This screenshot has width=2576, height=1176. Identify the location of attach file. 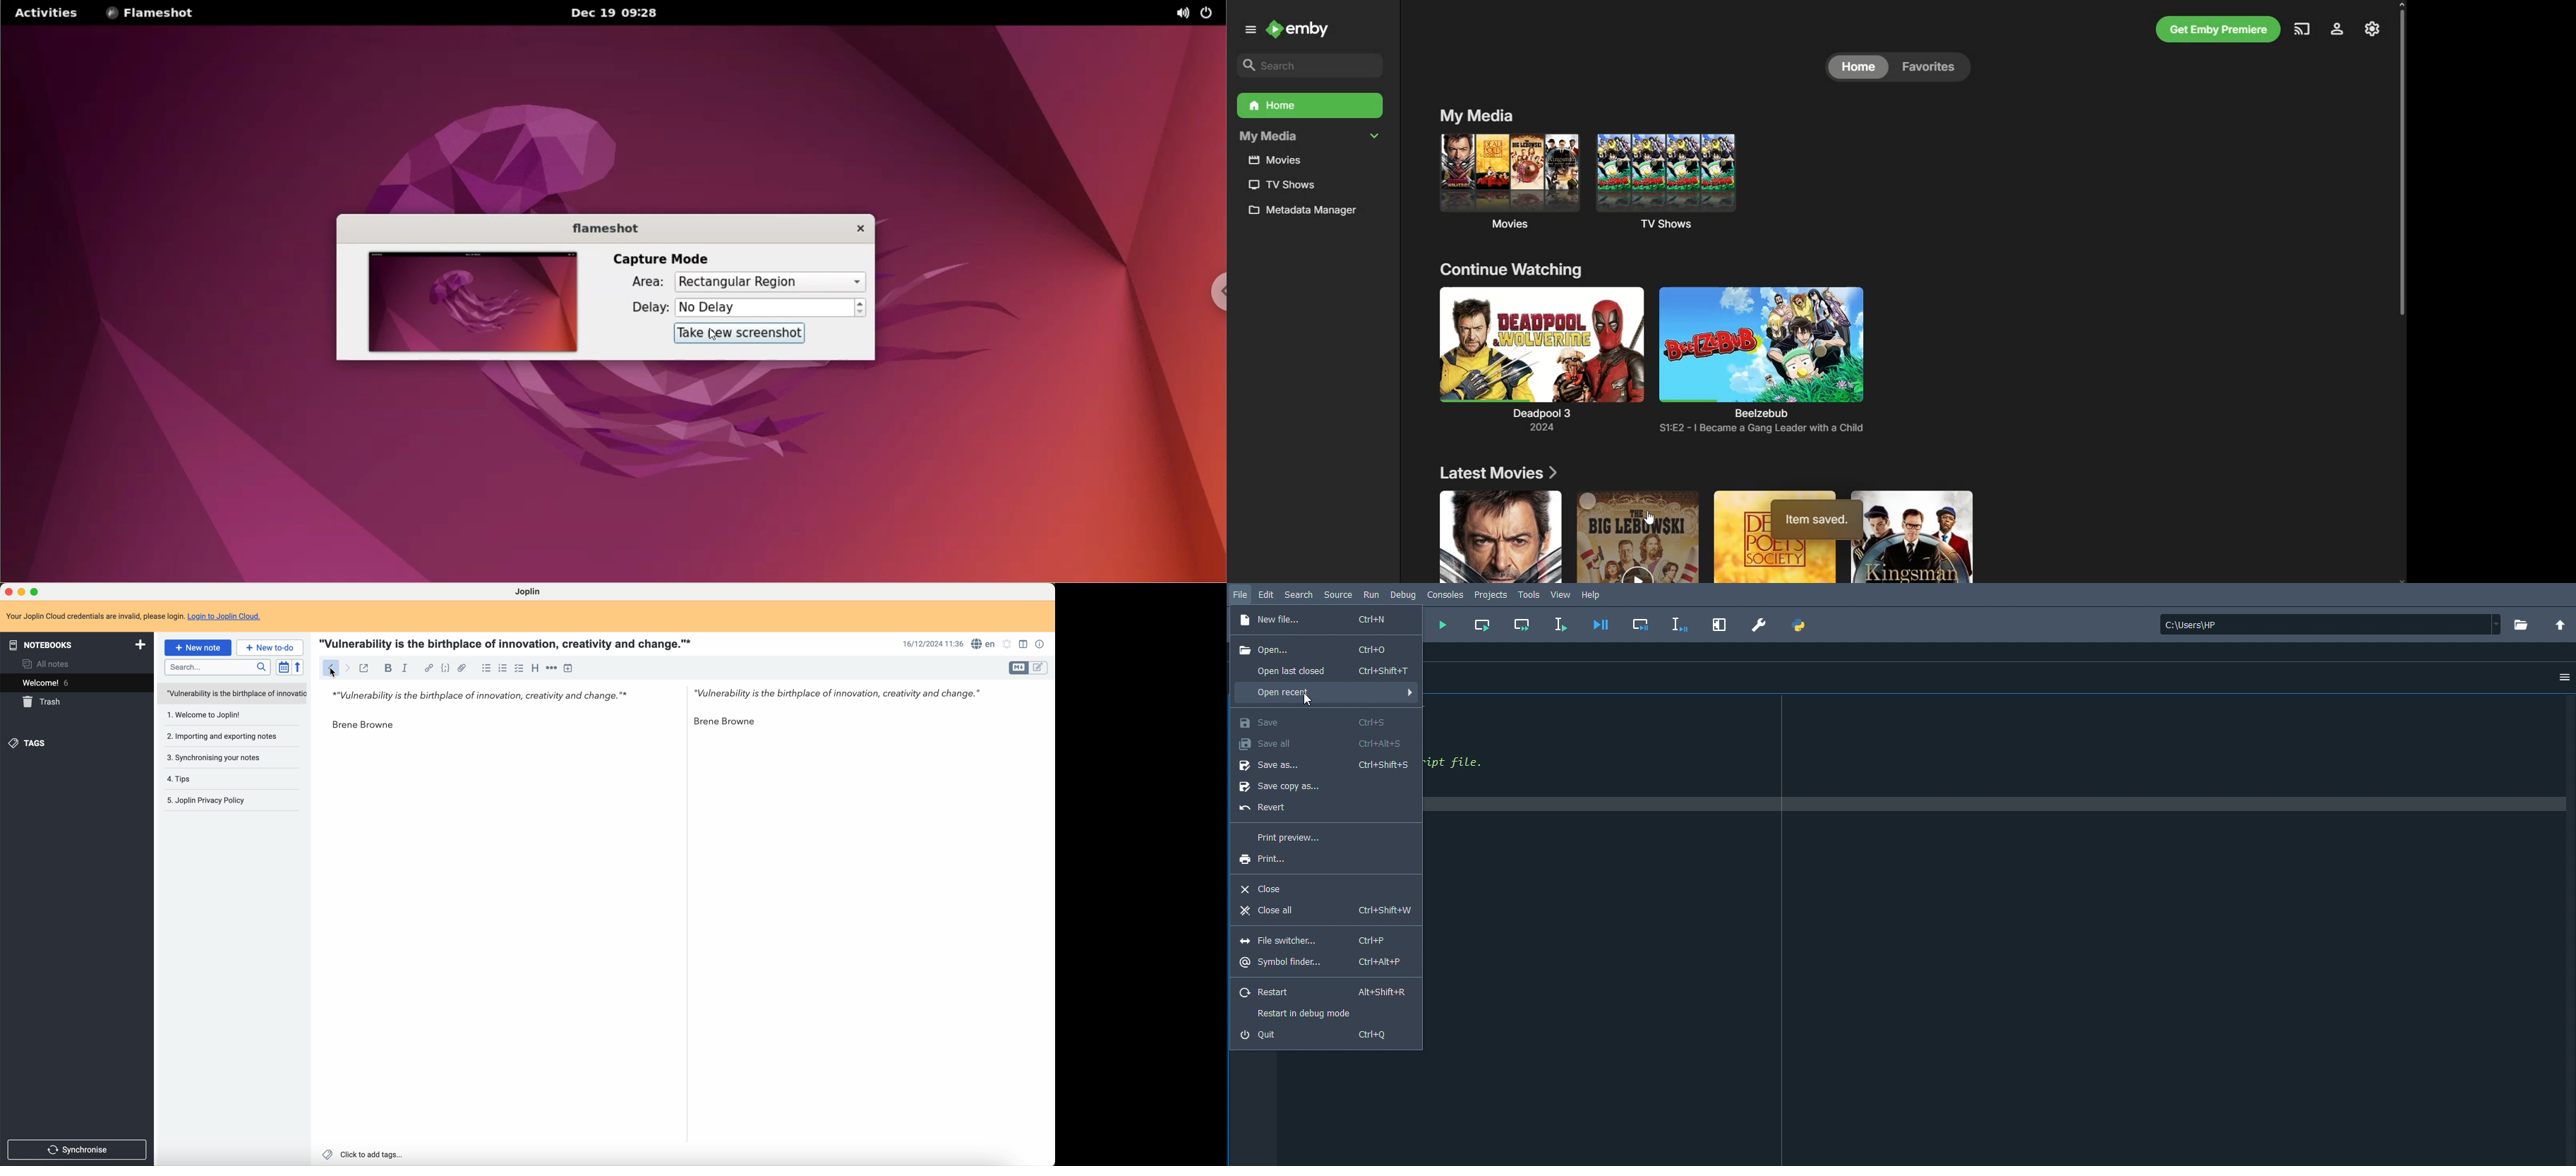
(464, 668).